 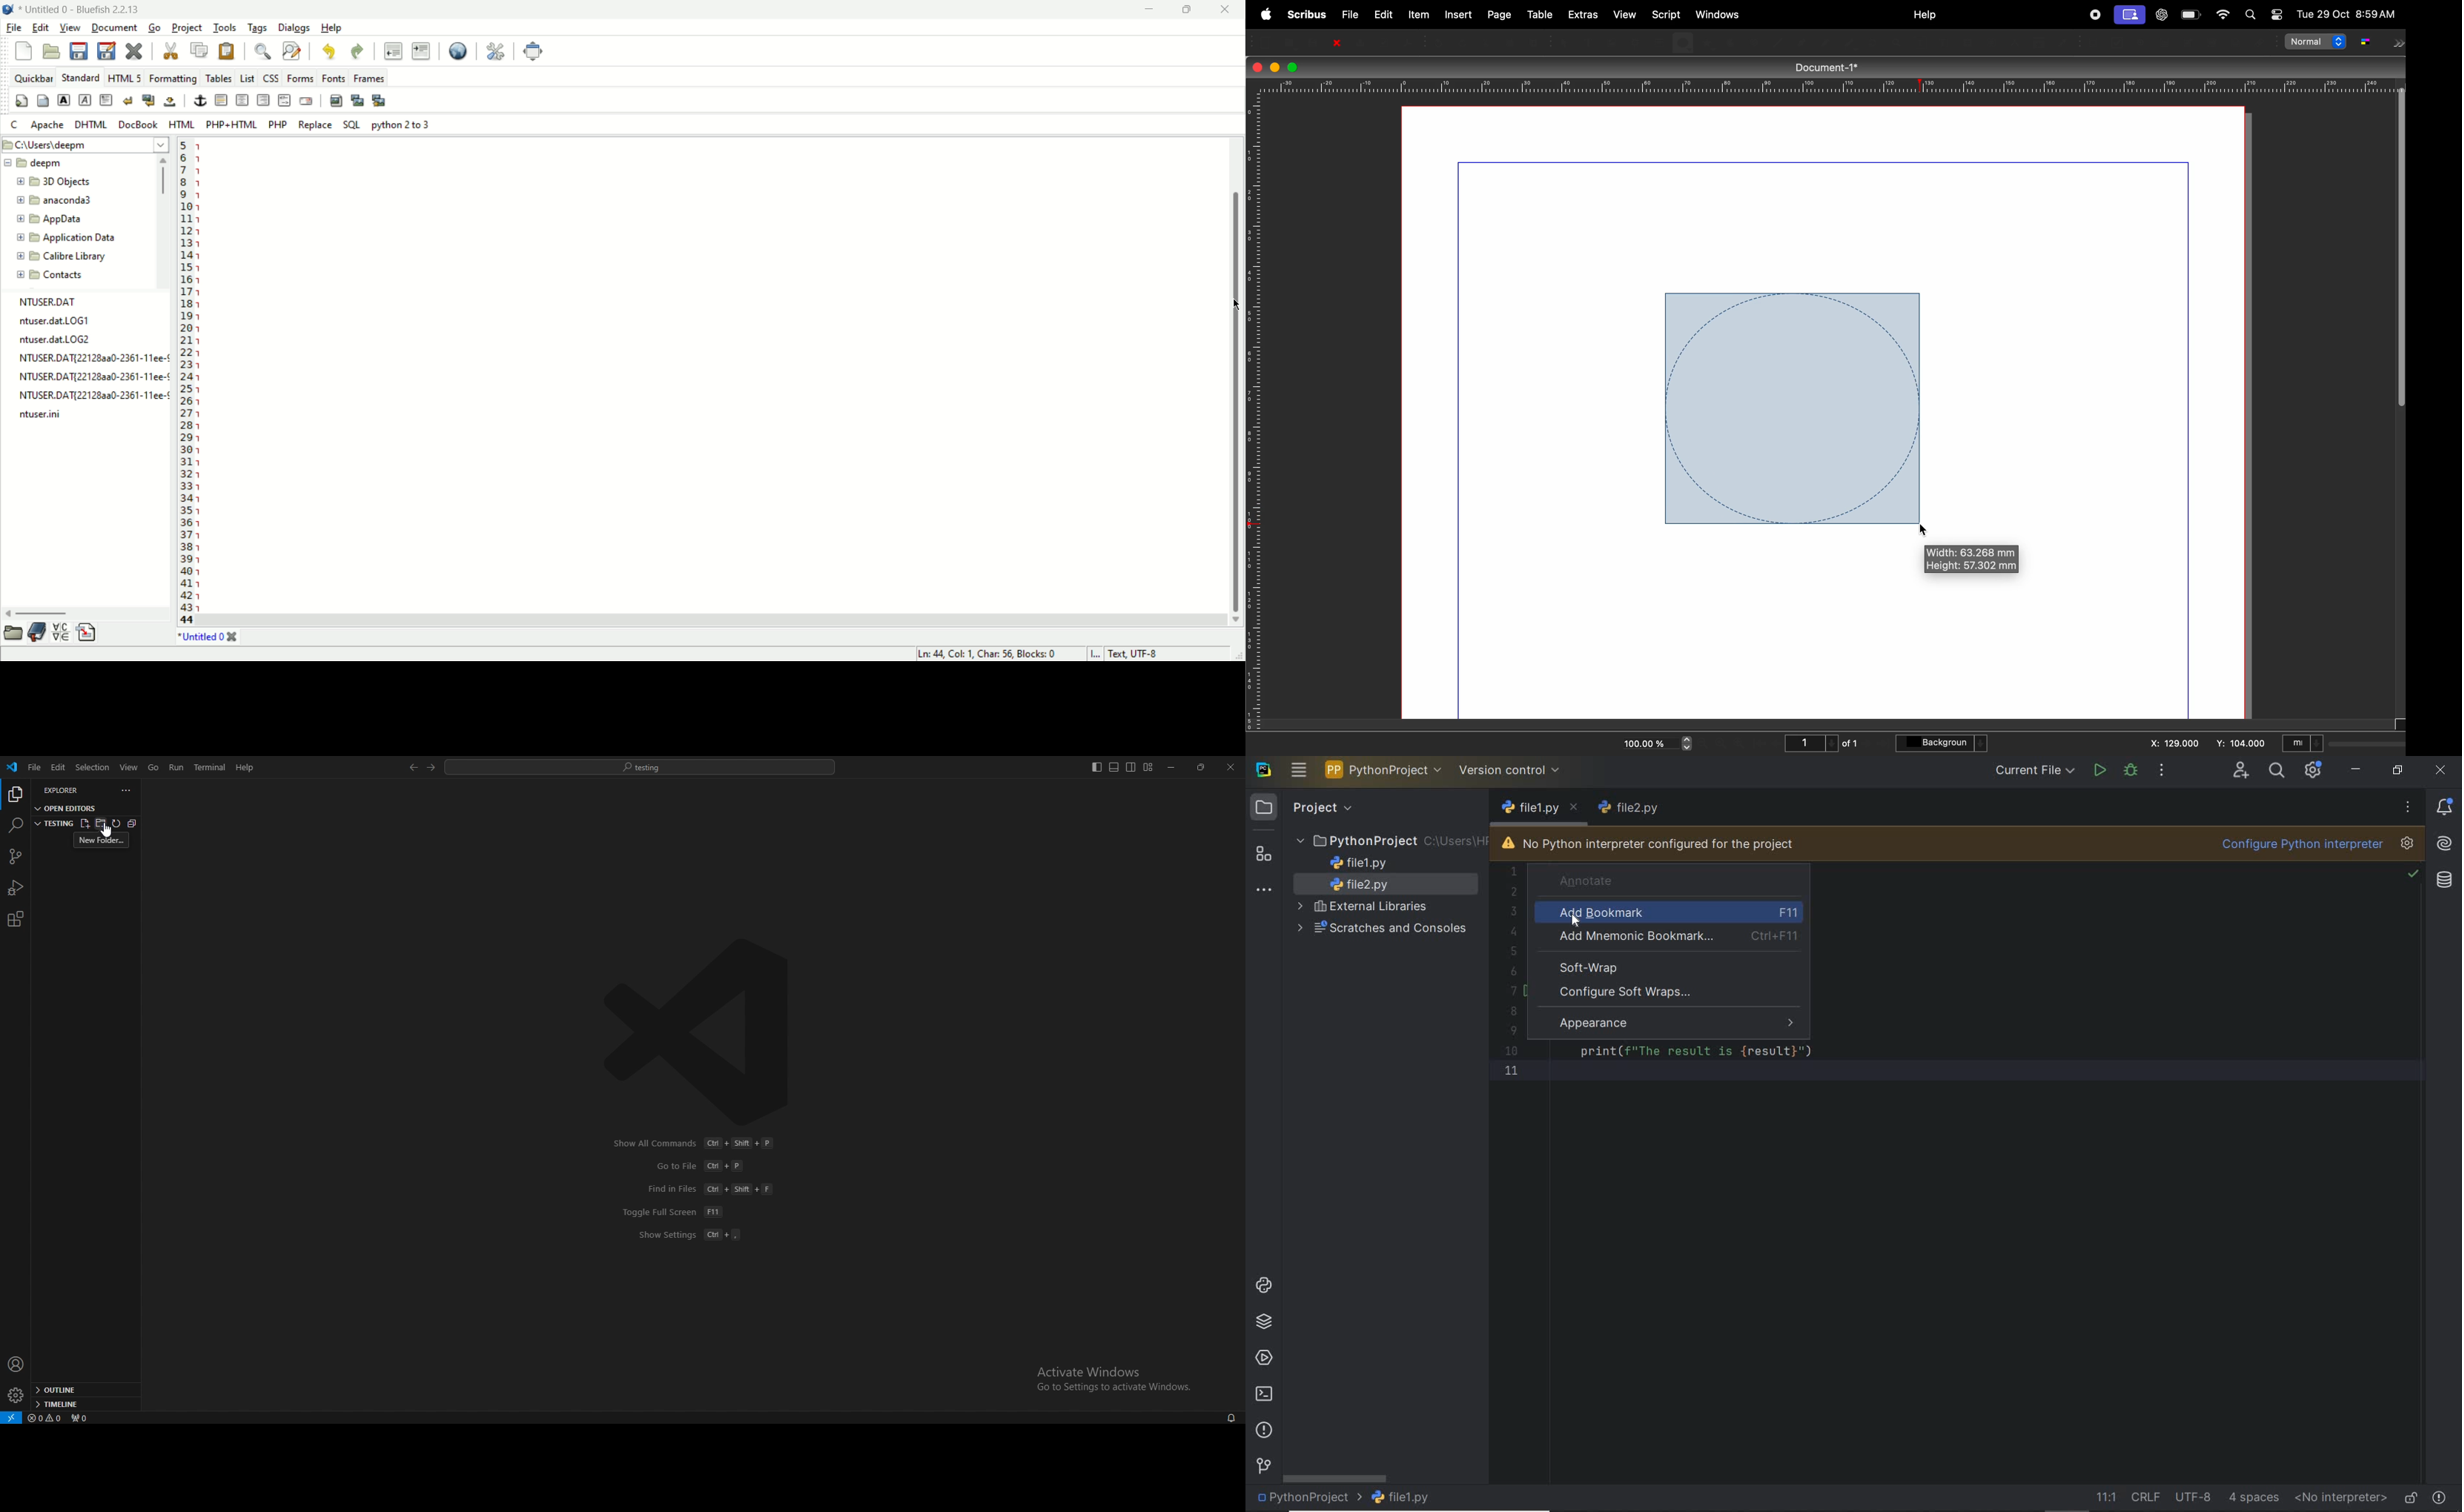 I want to click on file name, so click(x=1541, y=810).